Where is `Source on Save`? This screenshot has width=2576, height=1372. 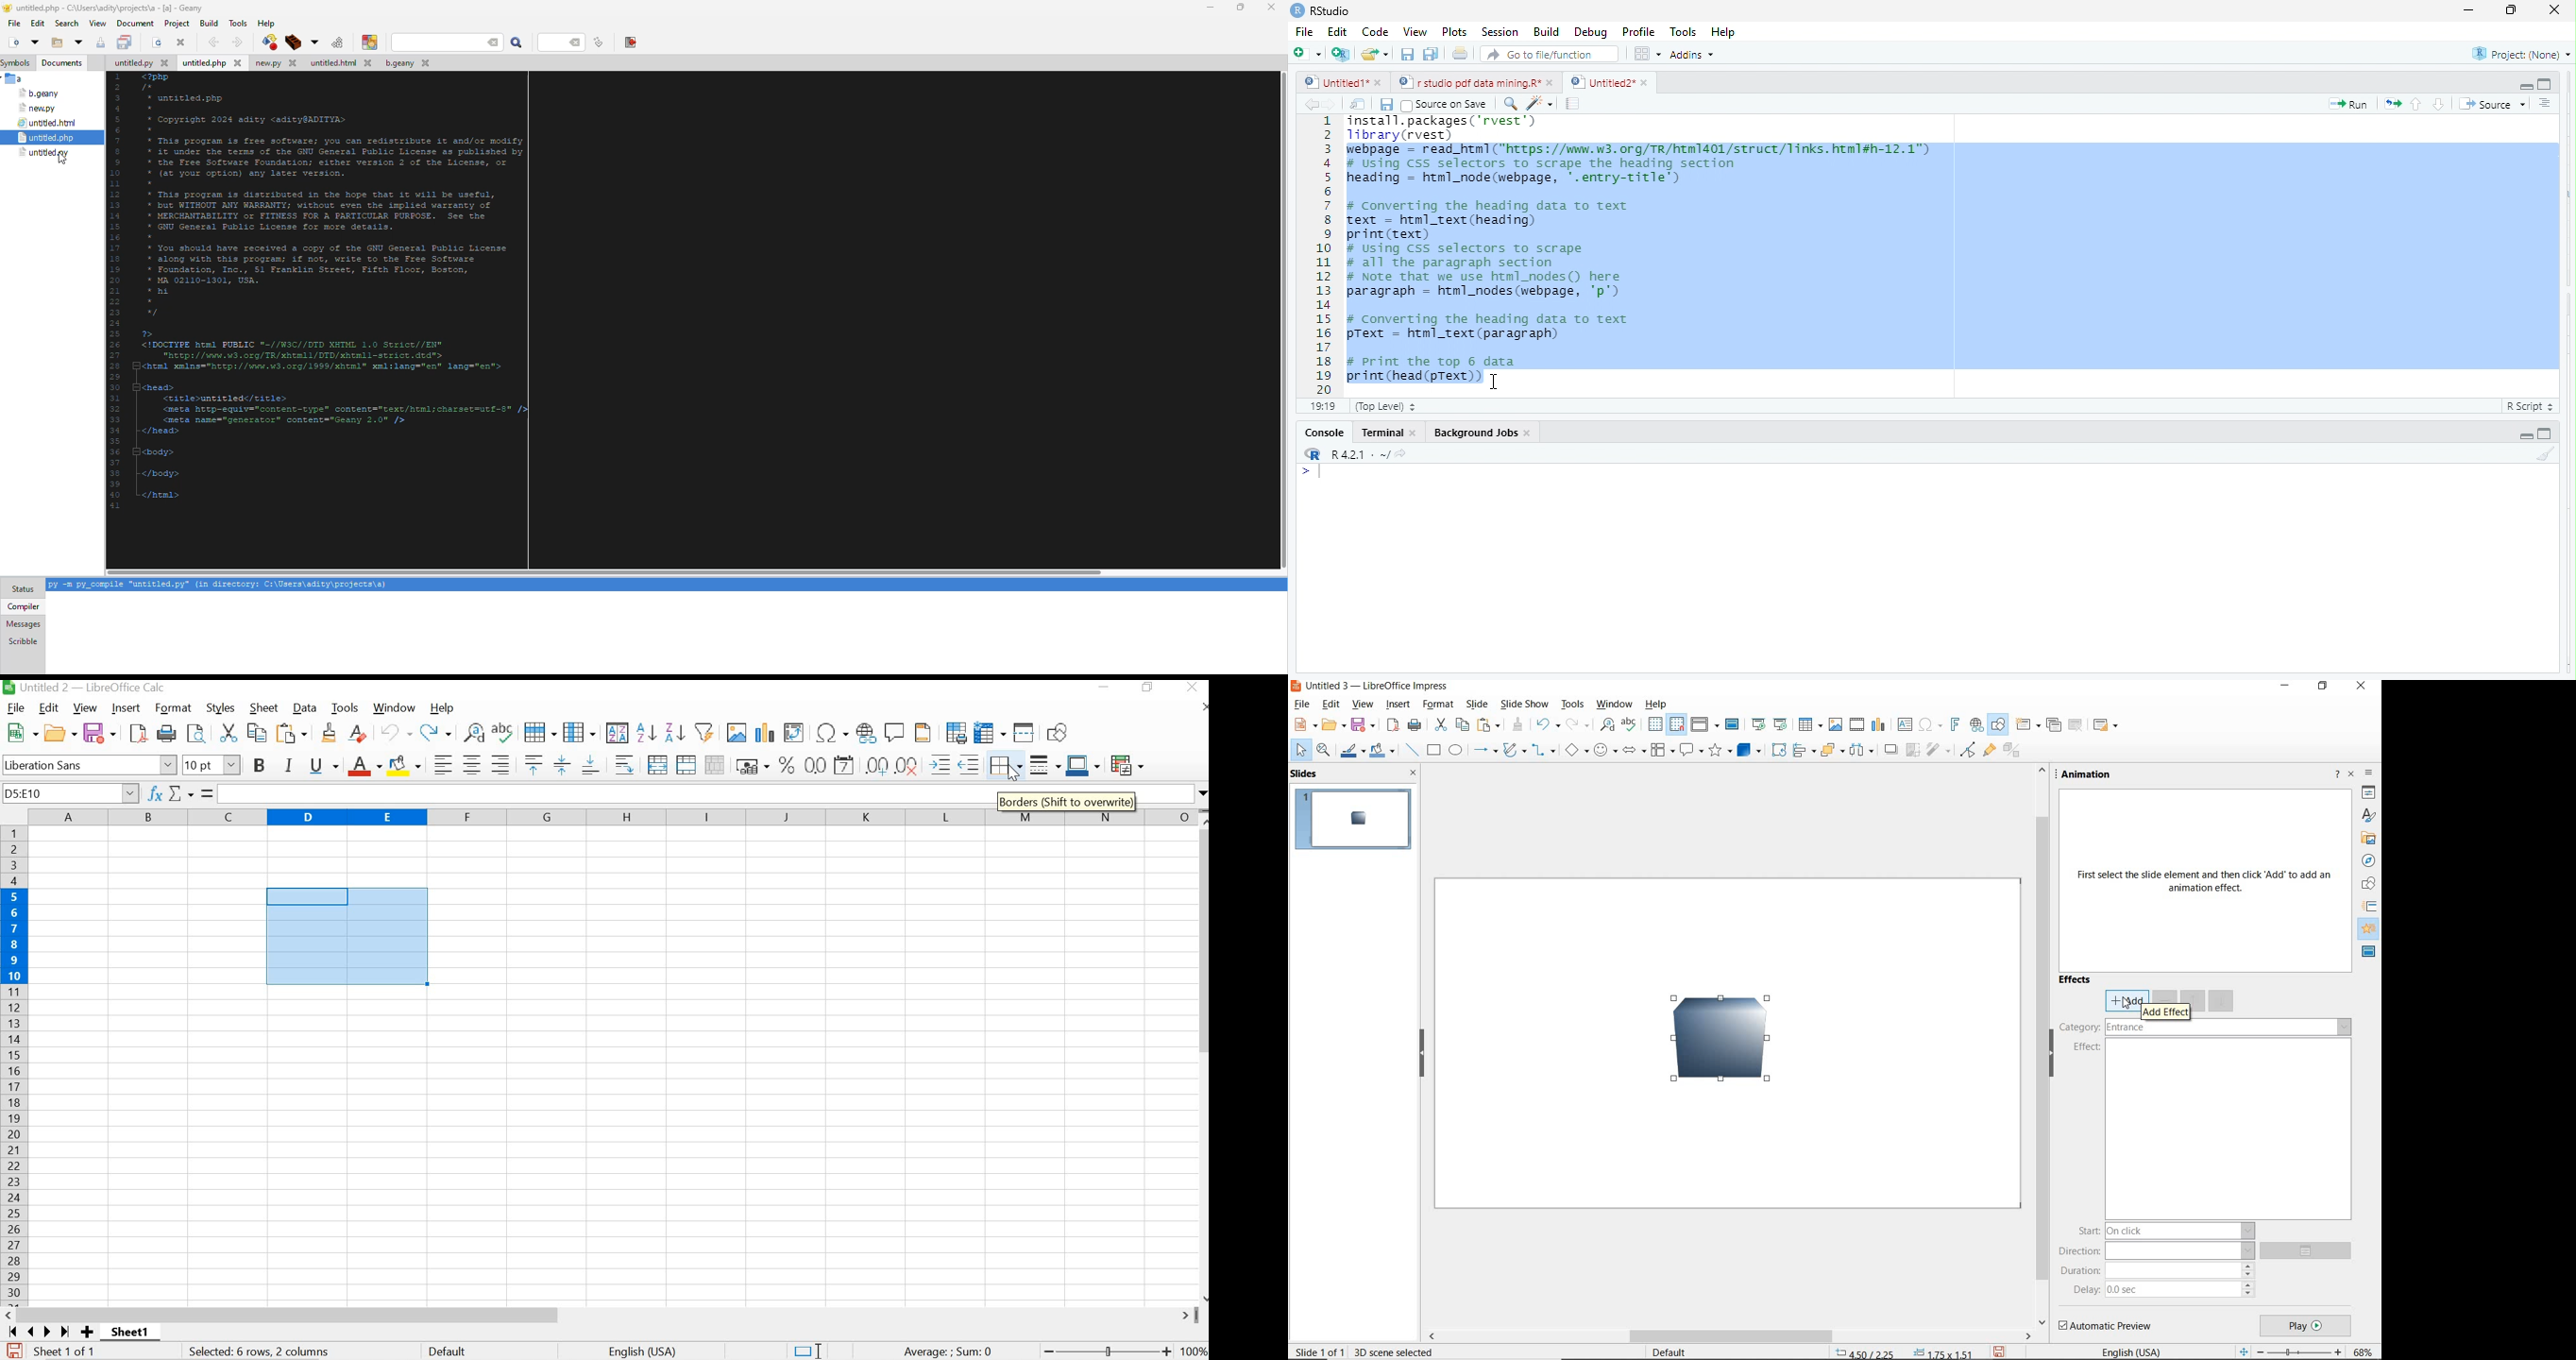 Source on Save is located at coordinates (1447, 105).